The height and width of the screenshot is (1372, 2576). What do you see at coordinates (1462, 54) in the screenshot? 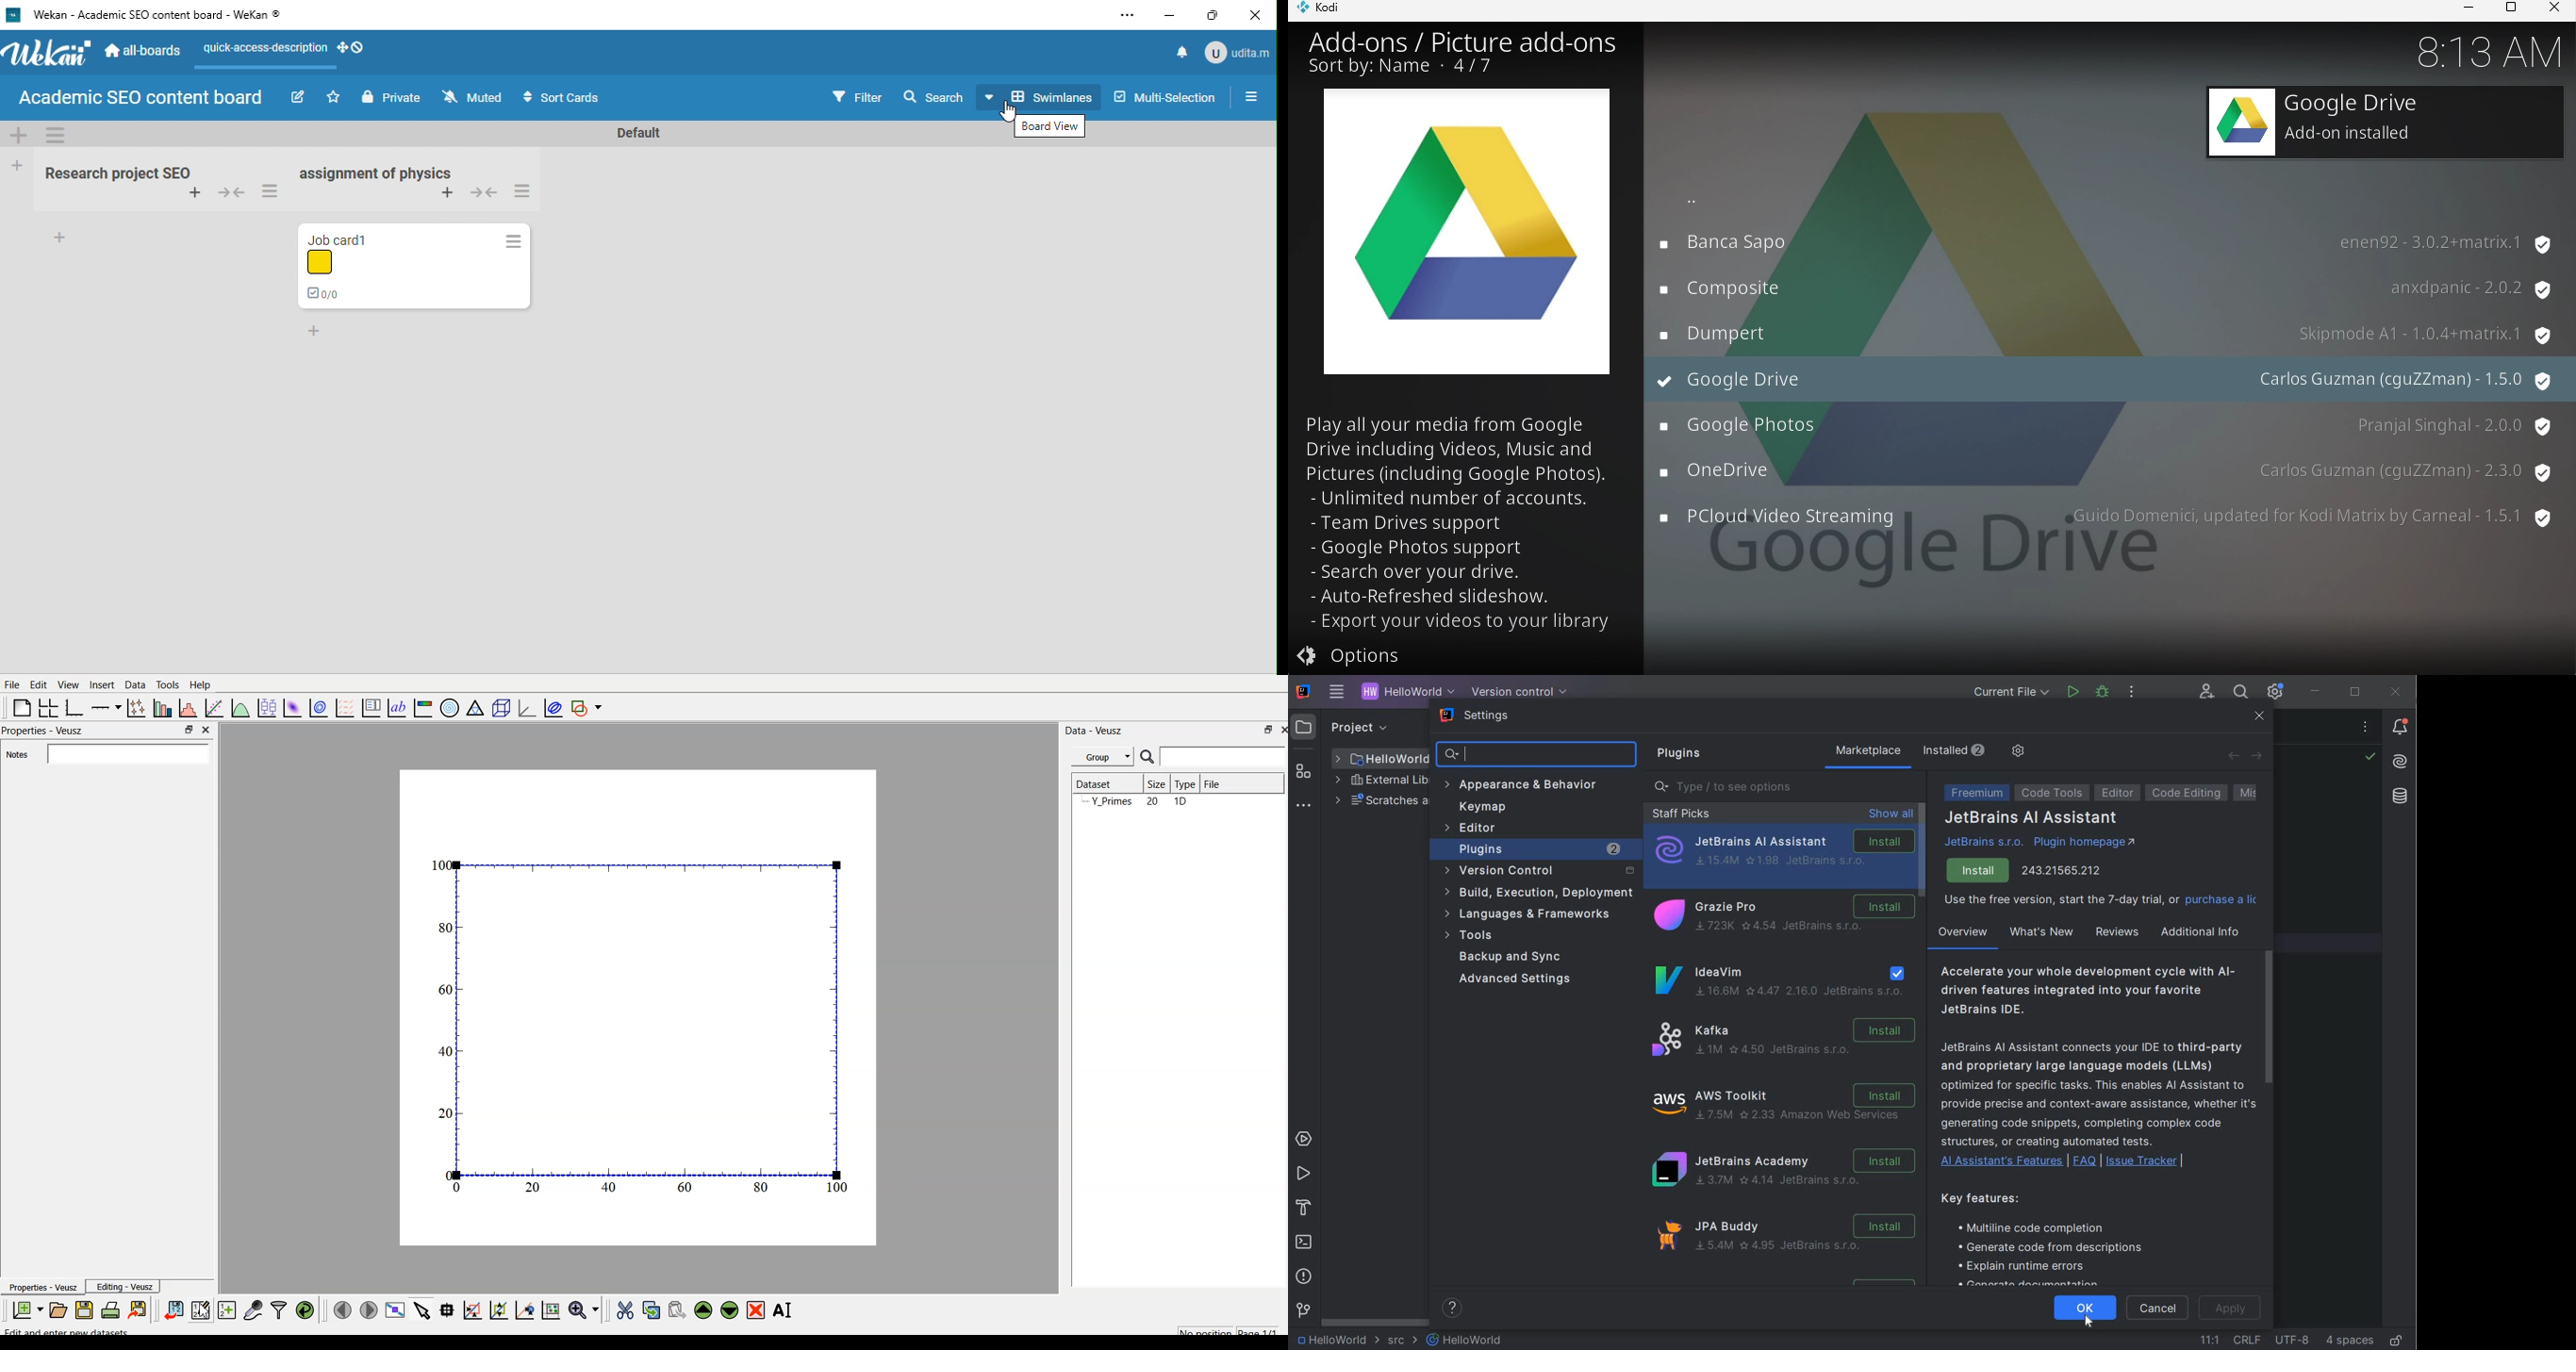
I see `Add-ons/Picture add-ons Sort by name` at bounding box center [1462, 54].